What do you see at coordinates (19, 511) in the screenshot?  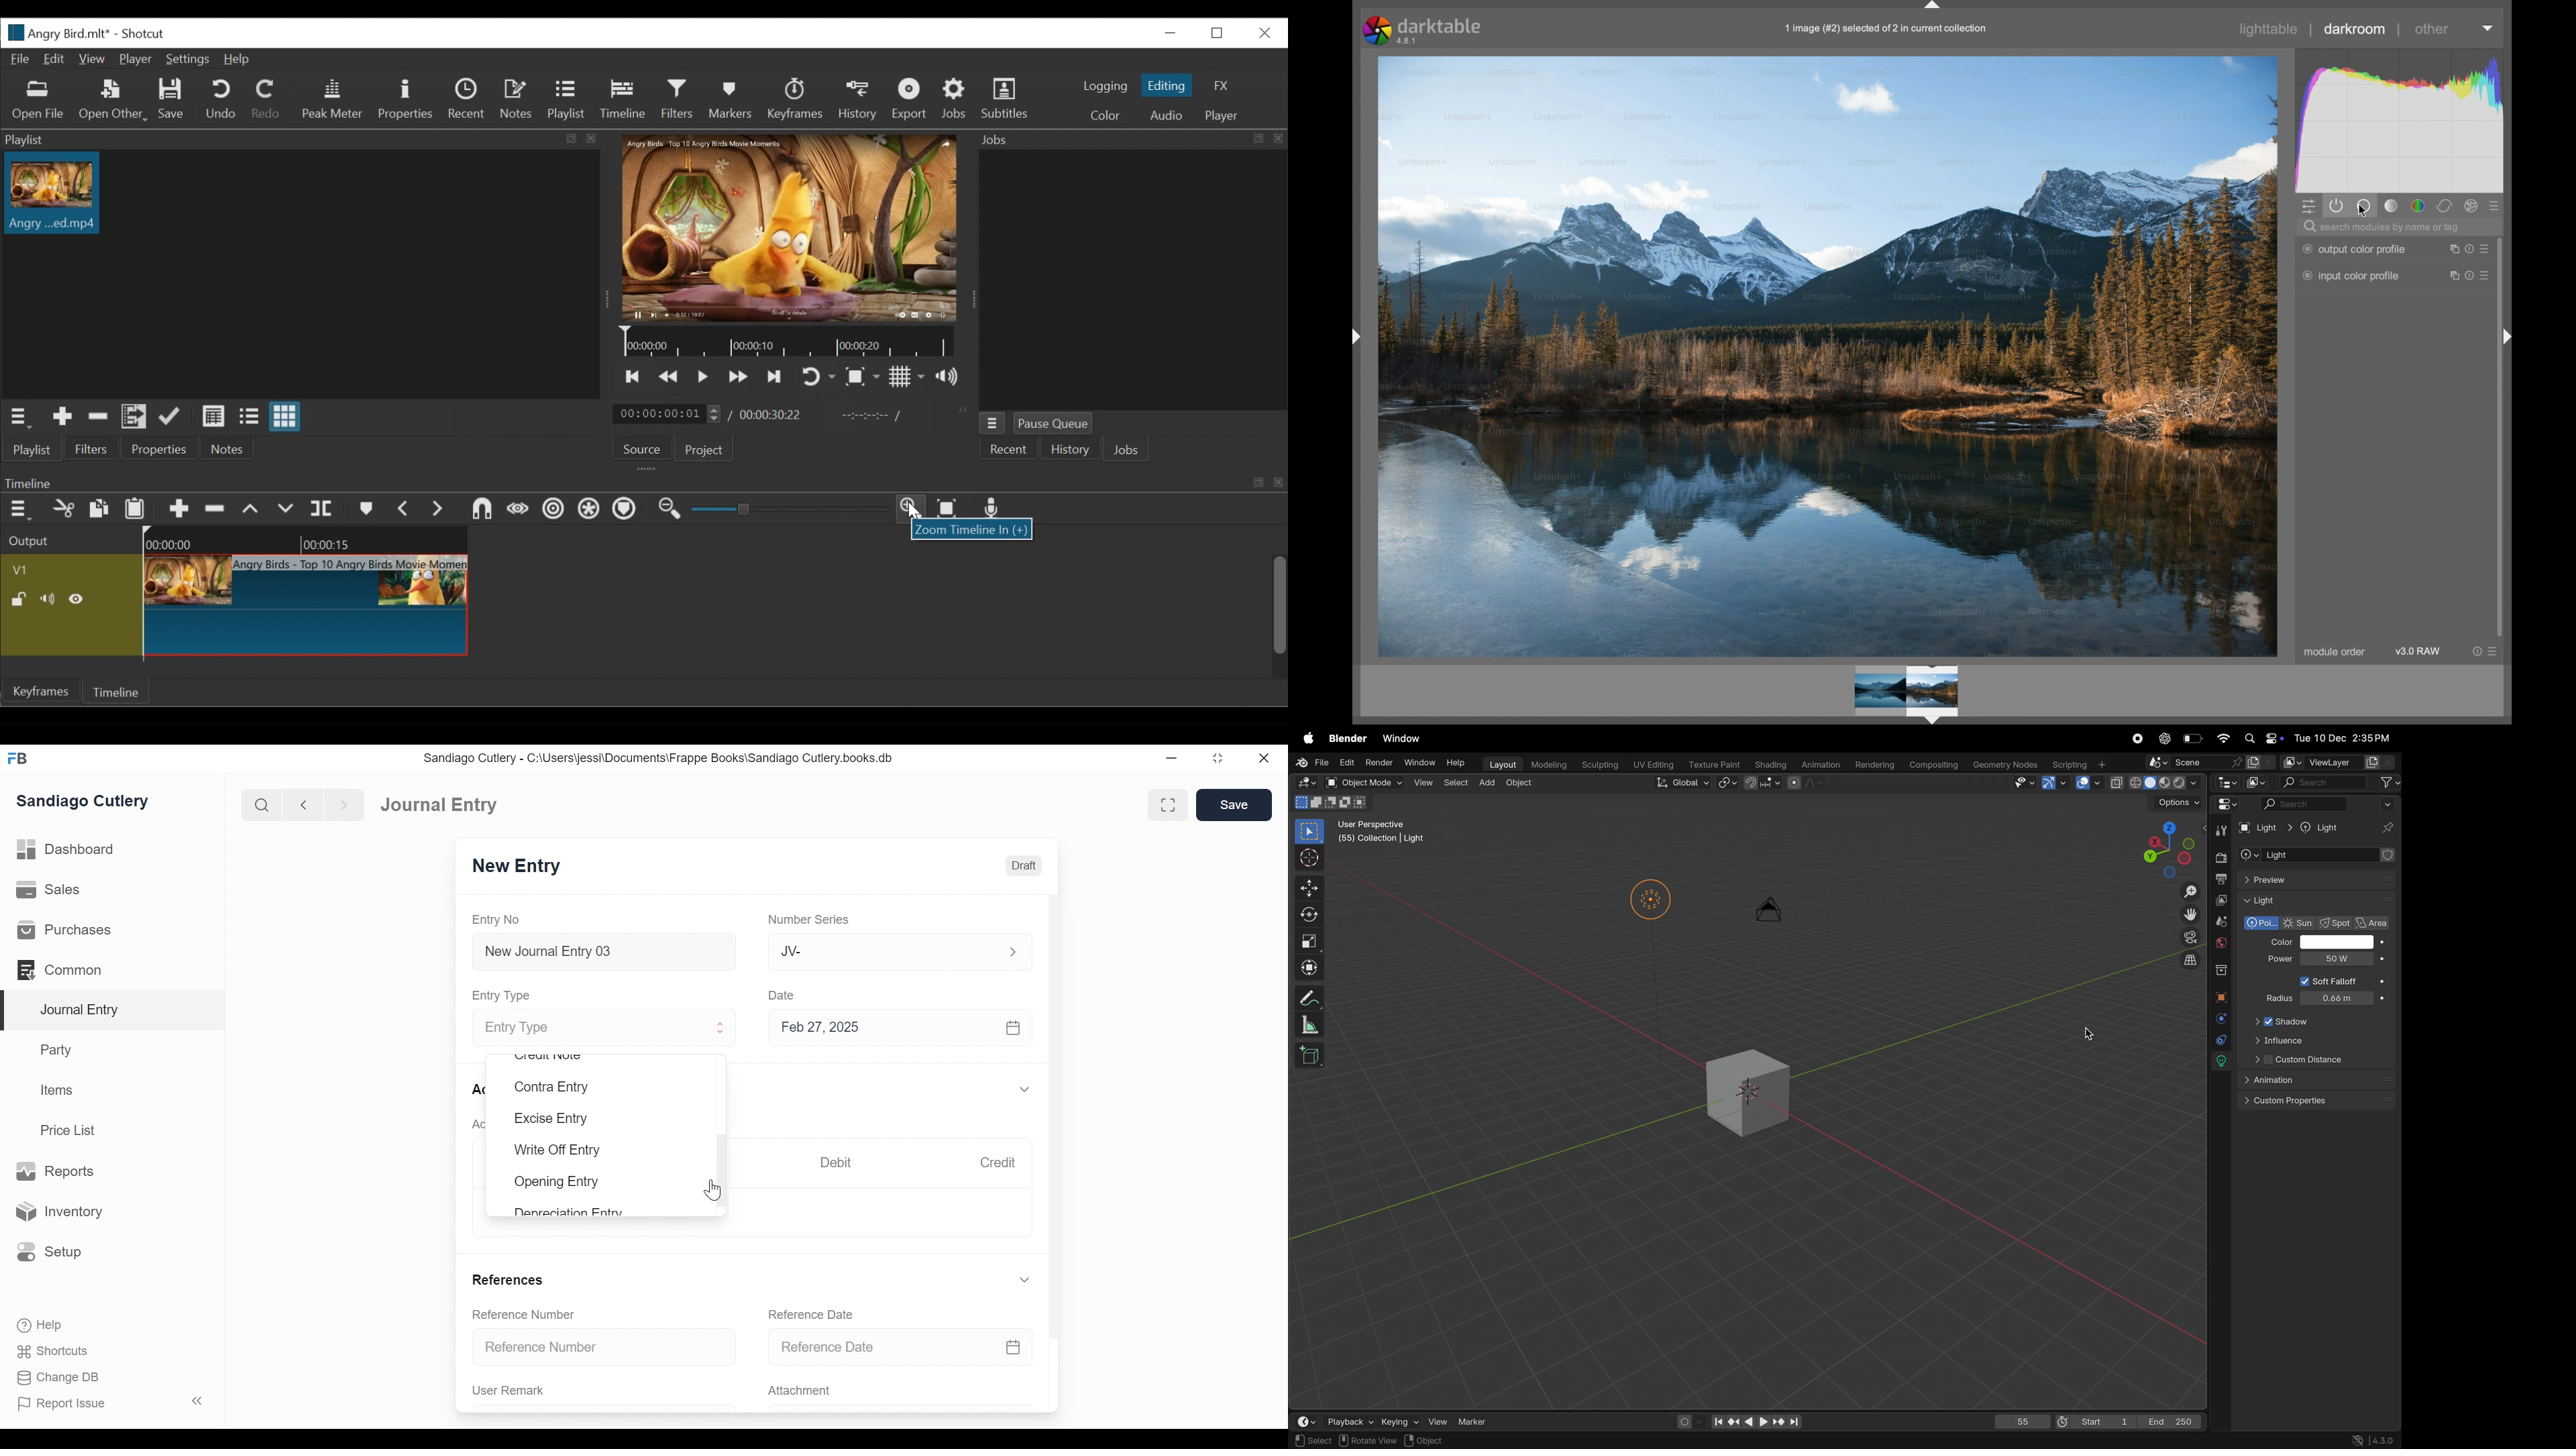 I see `Timeline menu` at bounding box center [19, 511].